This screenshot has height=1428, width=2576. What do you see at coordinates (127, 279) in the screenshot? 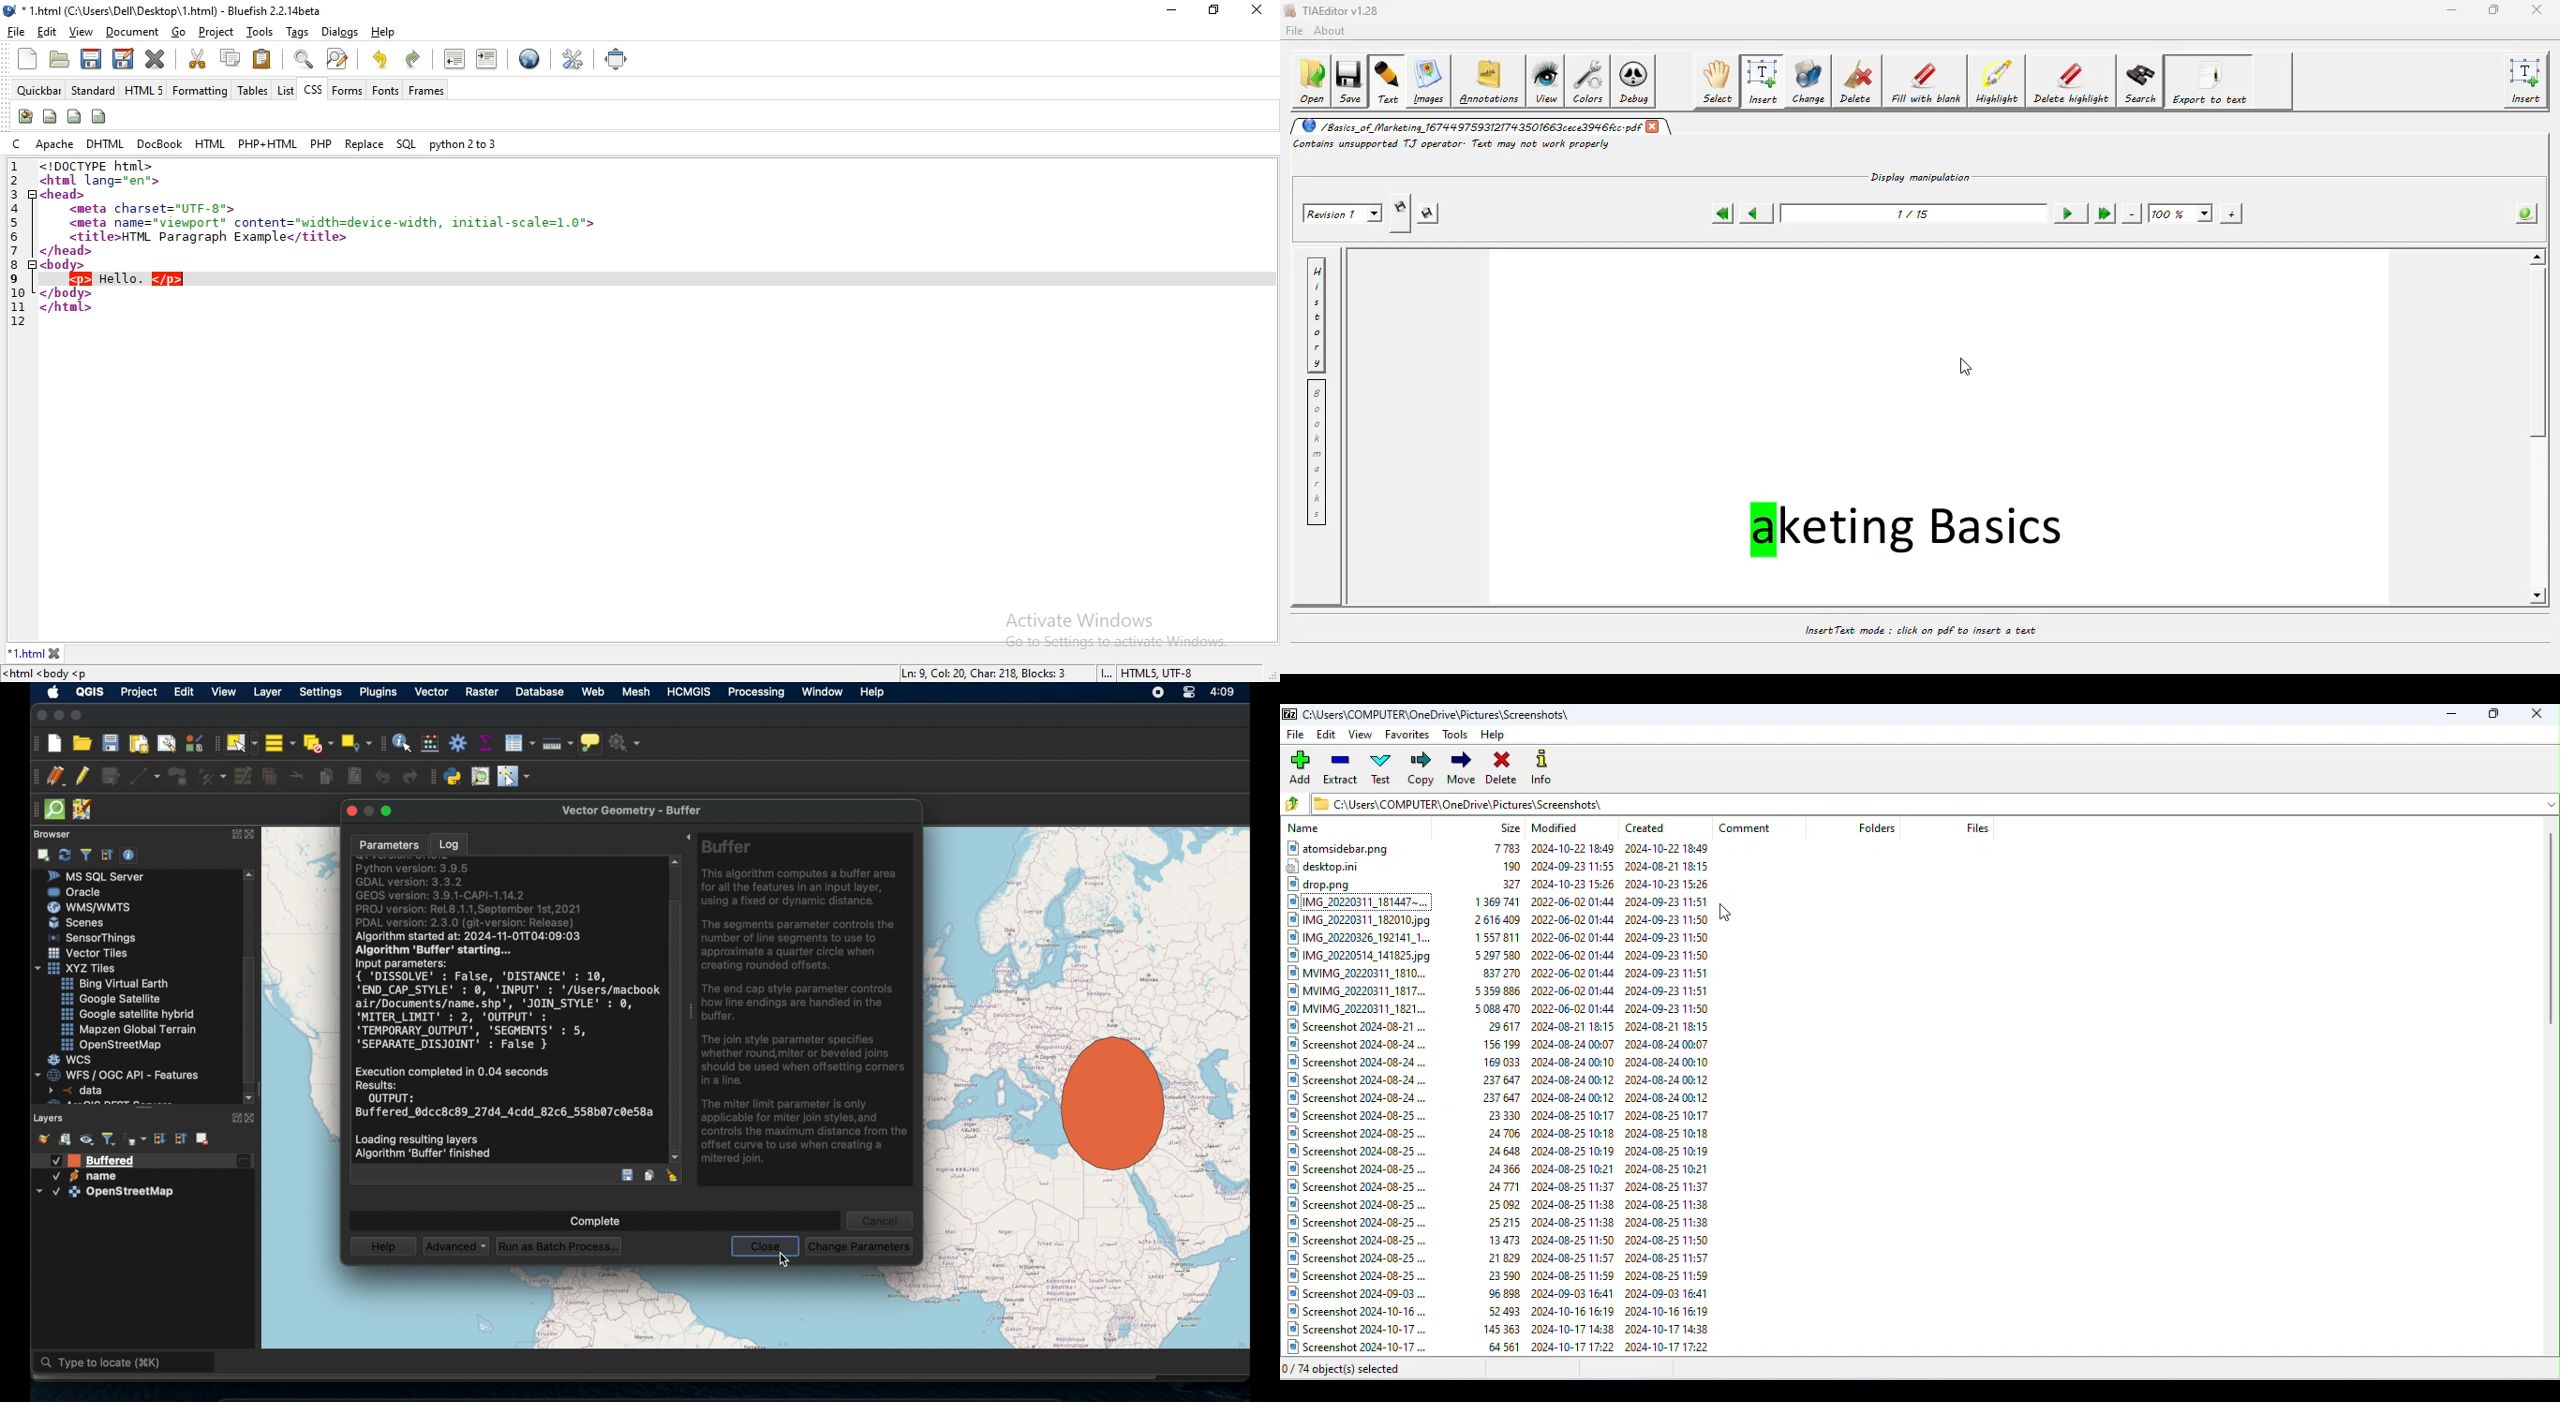
I see `added "<p> Hello. </p>"` at bounding box center [127, 279].